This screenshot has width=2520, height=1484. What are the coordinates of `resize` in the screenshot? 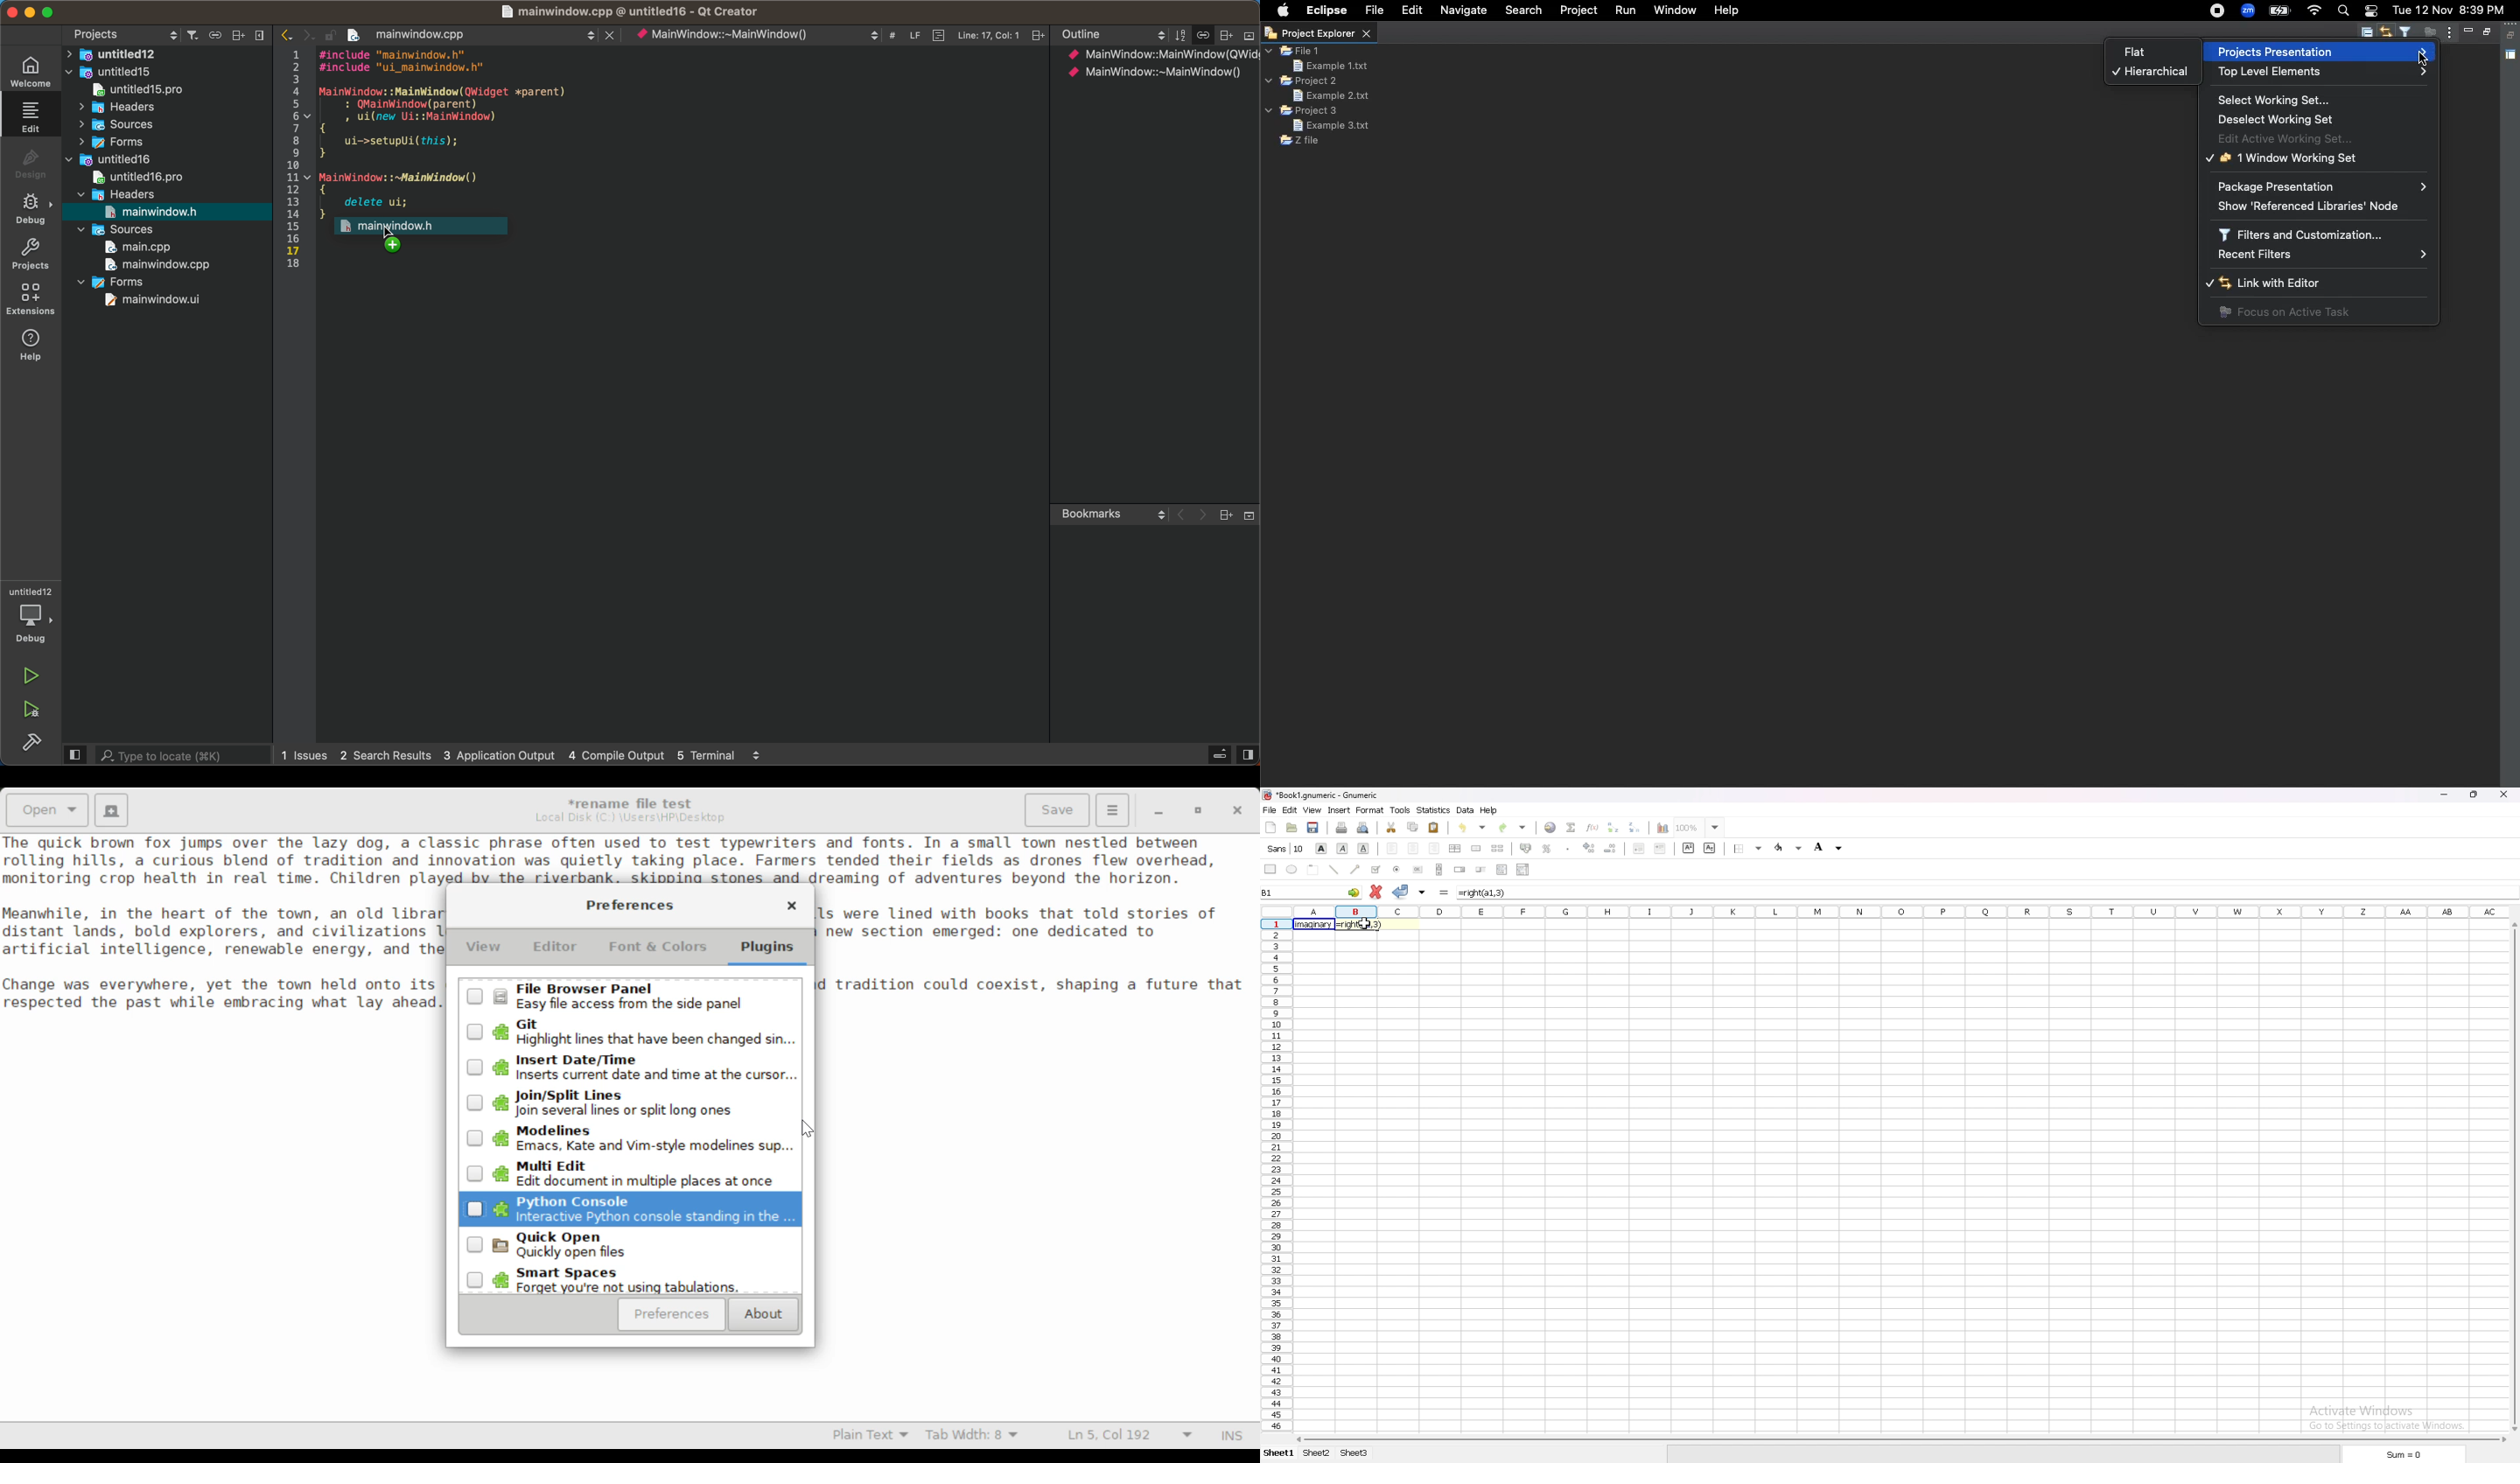 It's located at (2473, 795).